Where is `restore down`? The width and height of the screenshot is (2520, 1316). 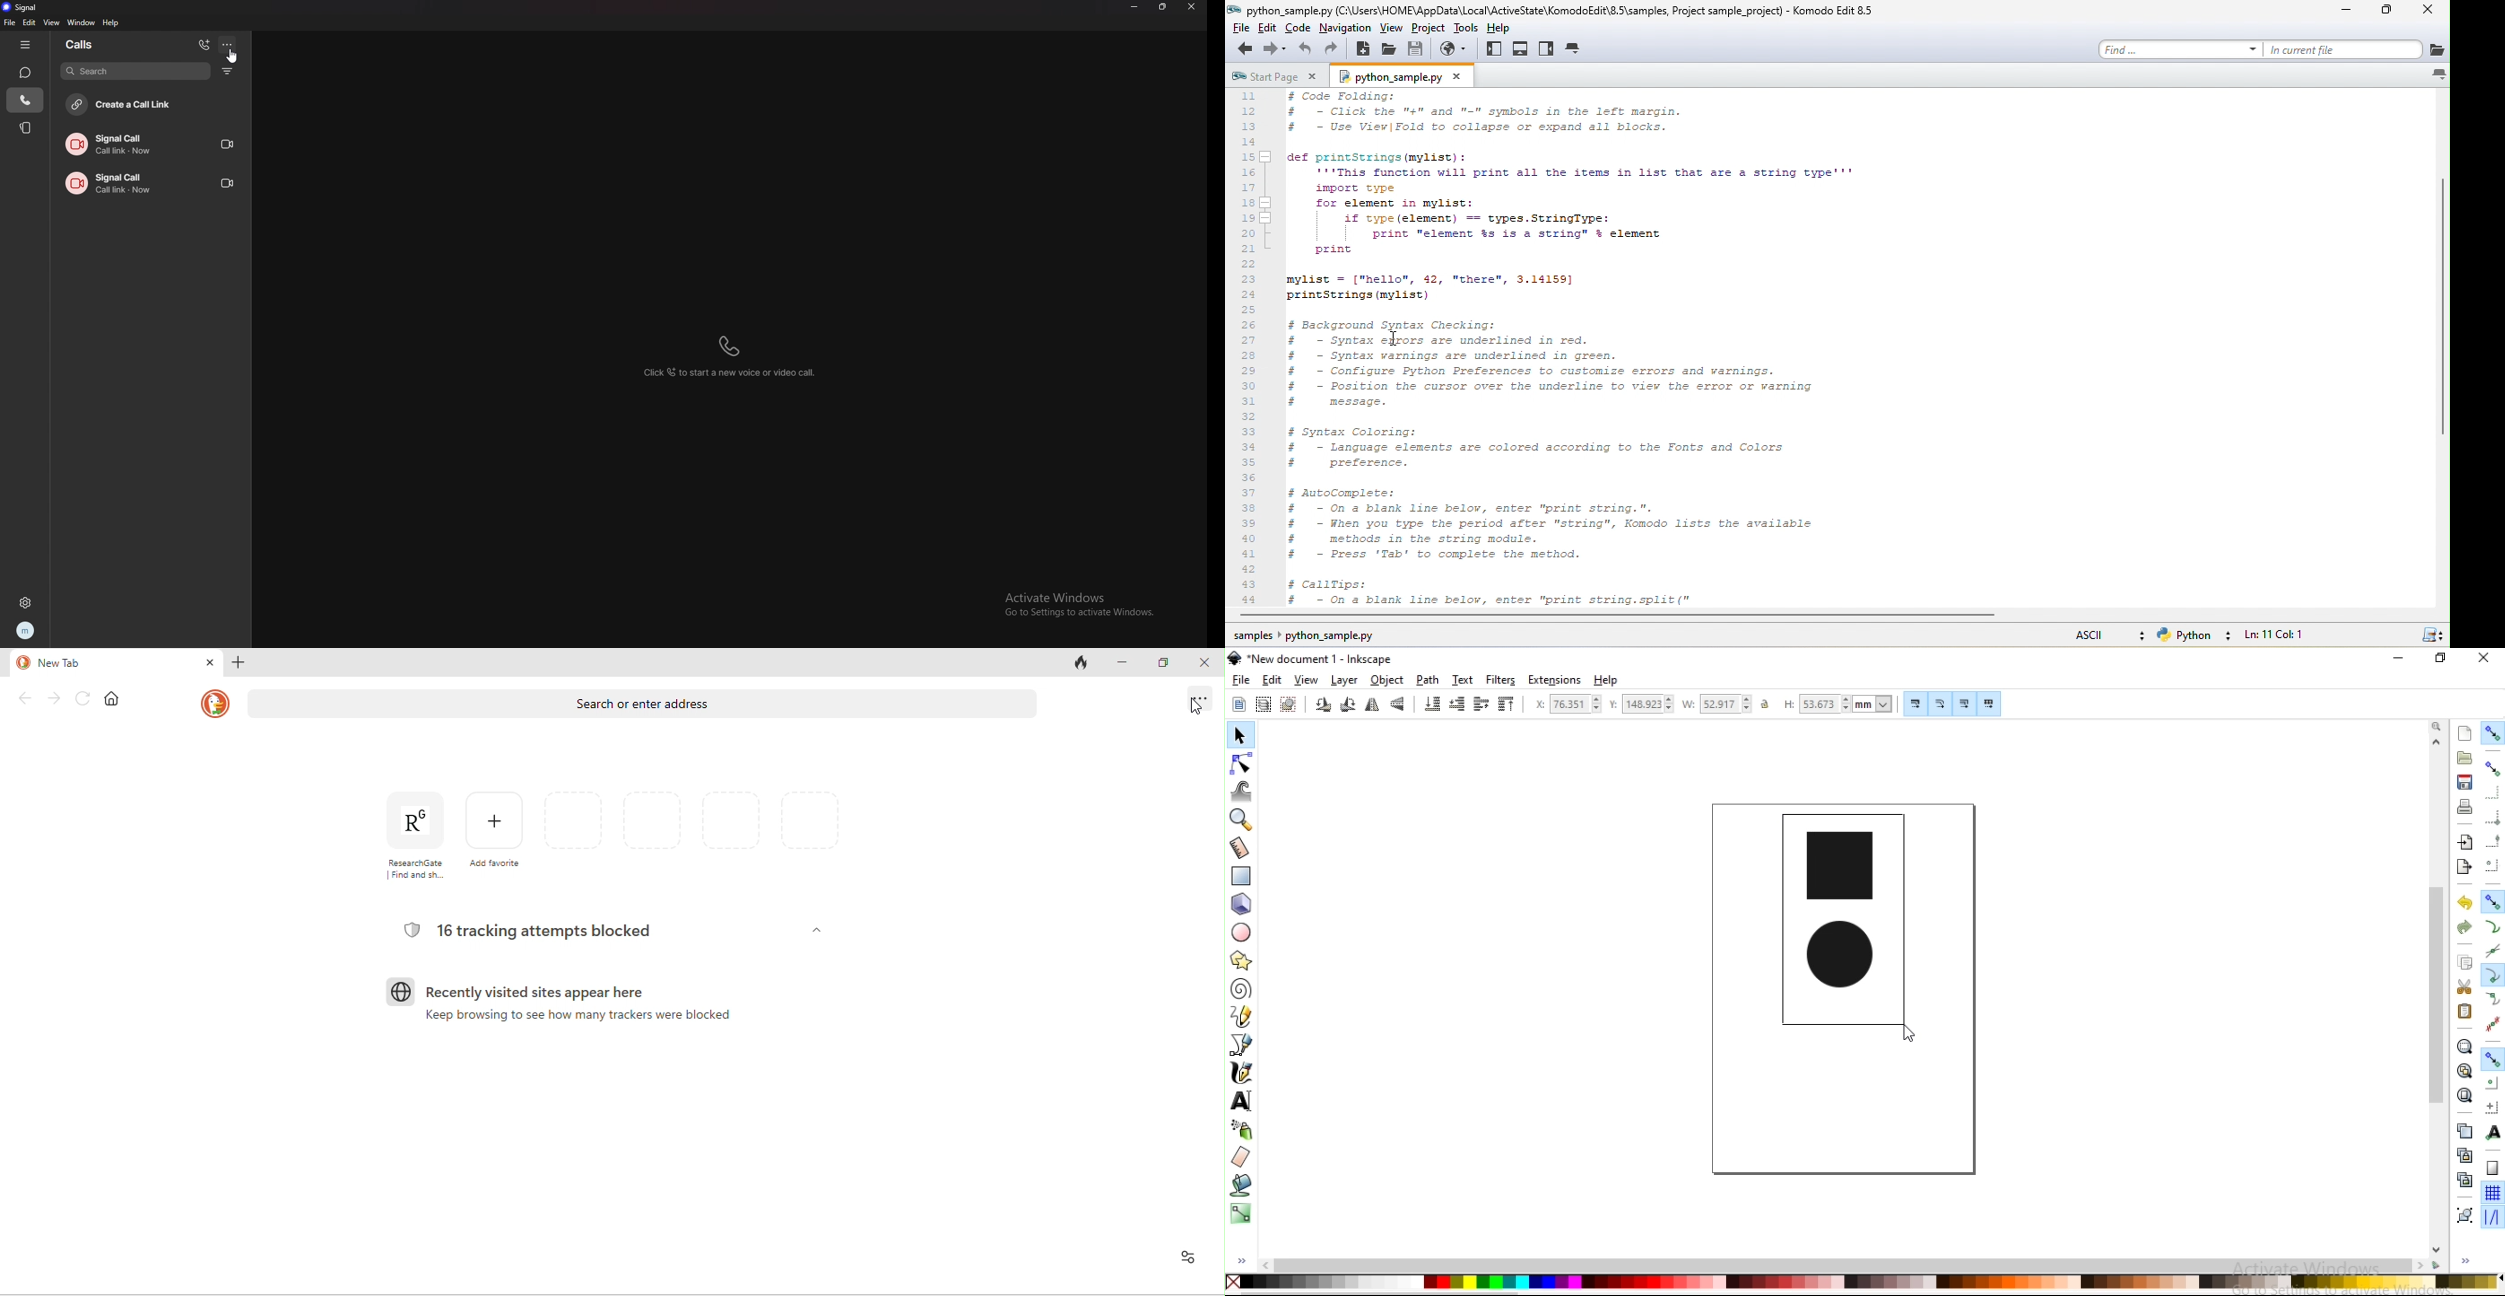 restore down is located at coordinates (2441, 658).